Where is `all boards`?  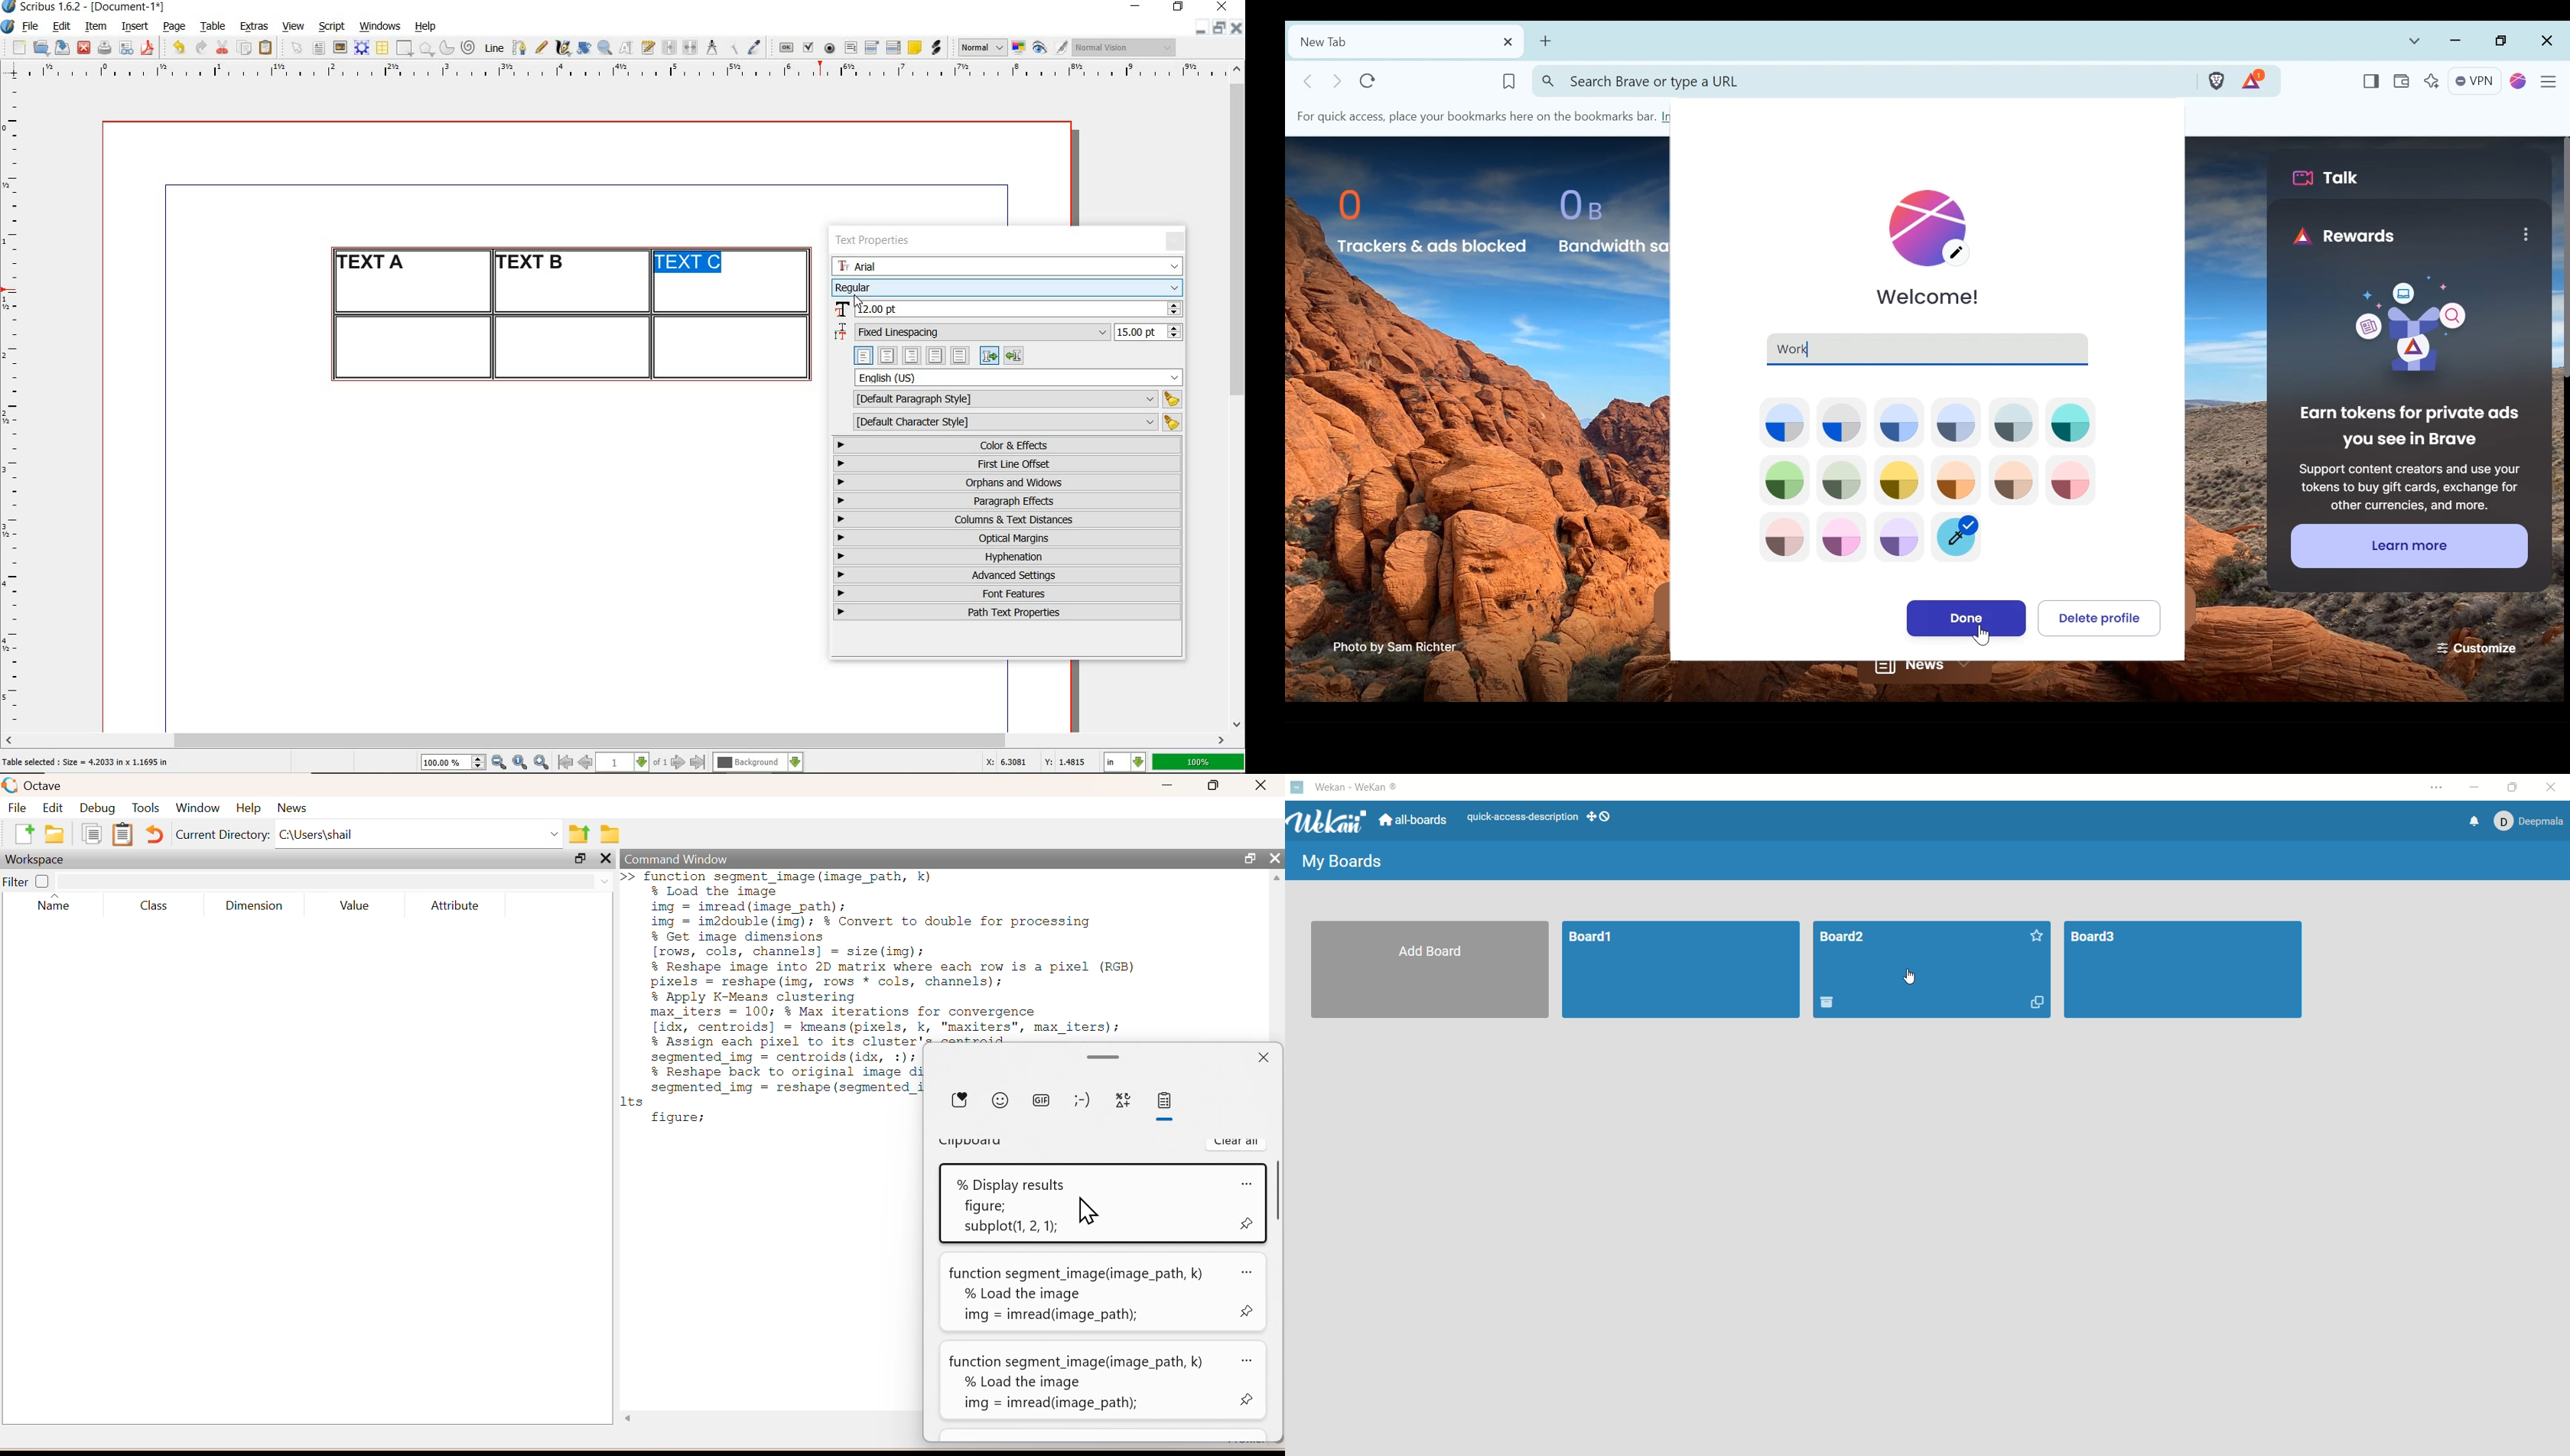 all boards is located at coordinates (1418, 821).